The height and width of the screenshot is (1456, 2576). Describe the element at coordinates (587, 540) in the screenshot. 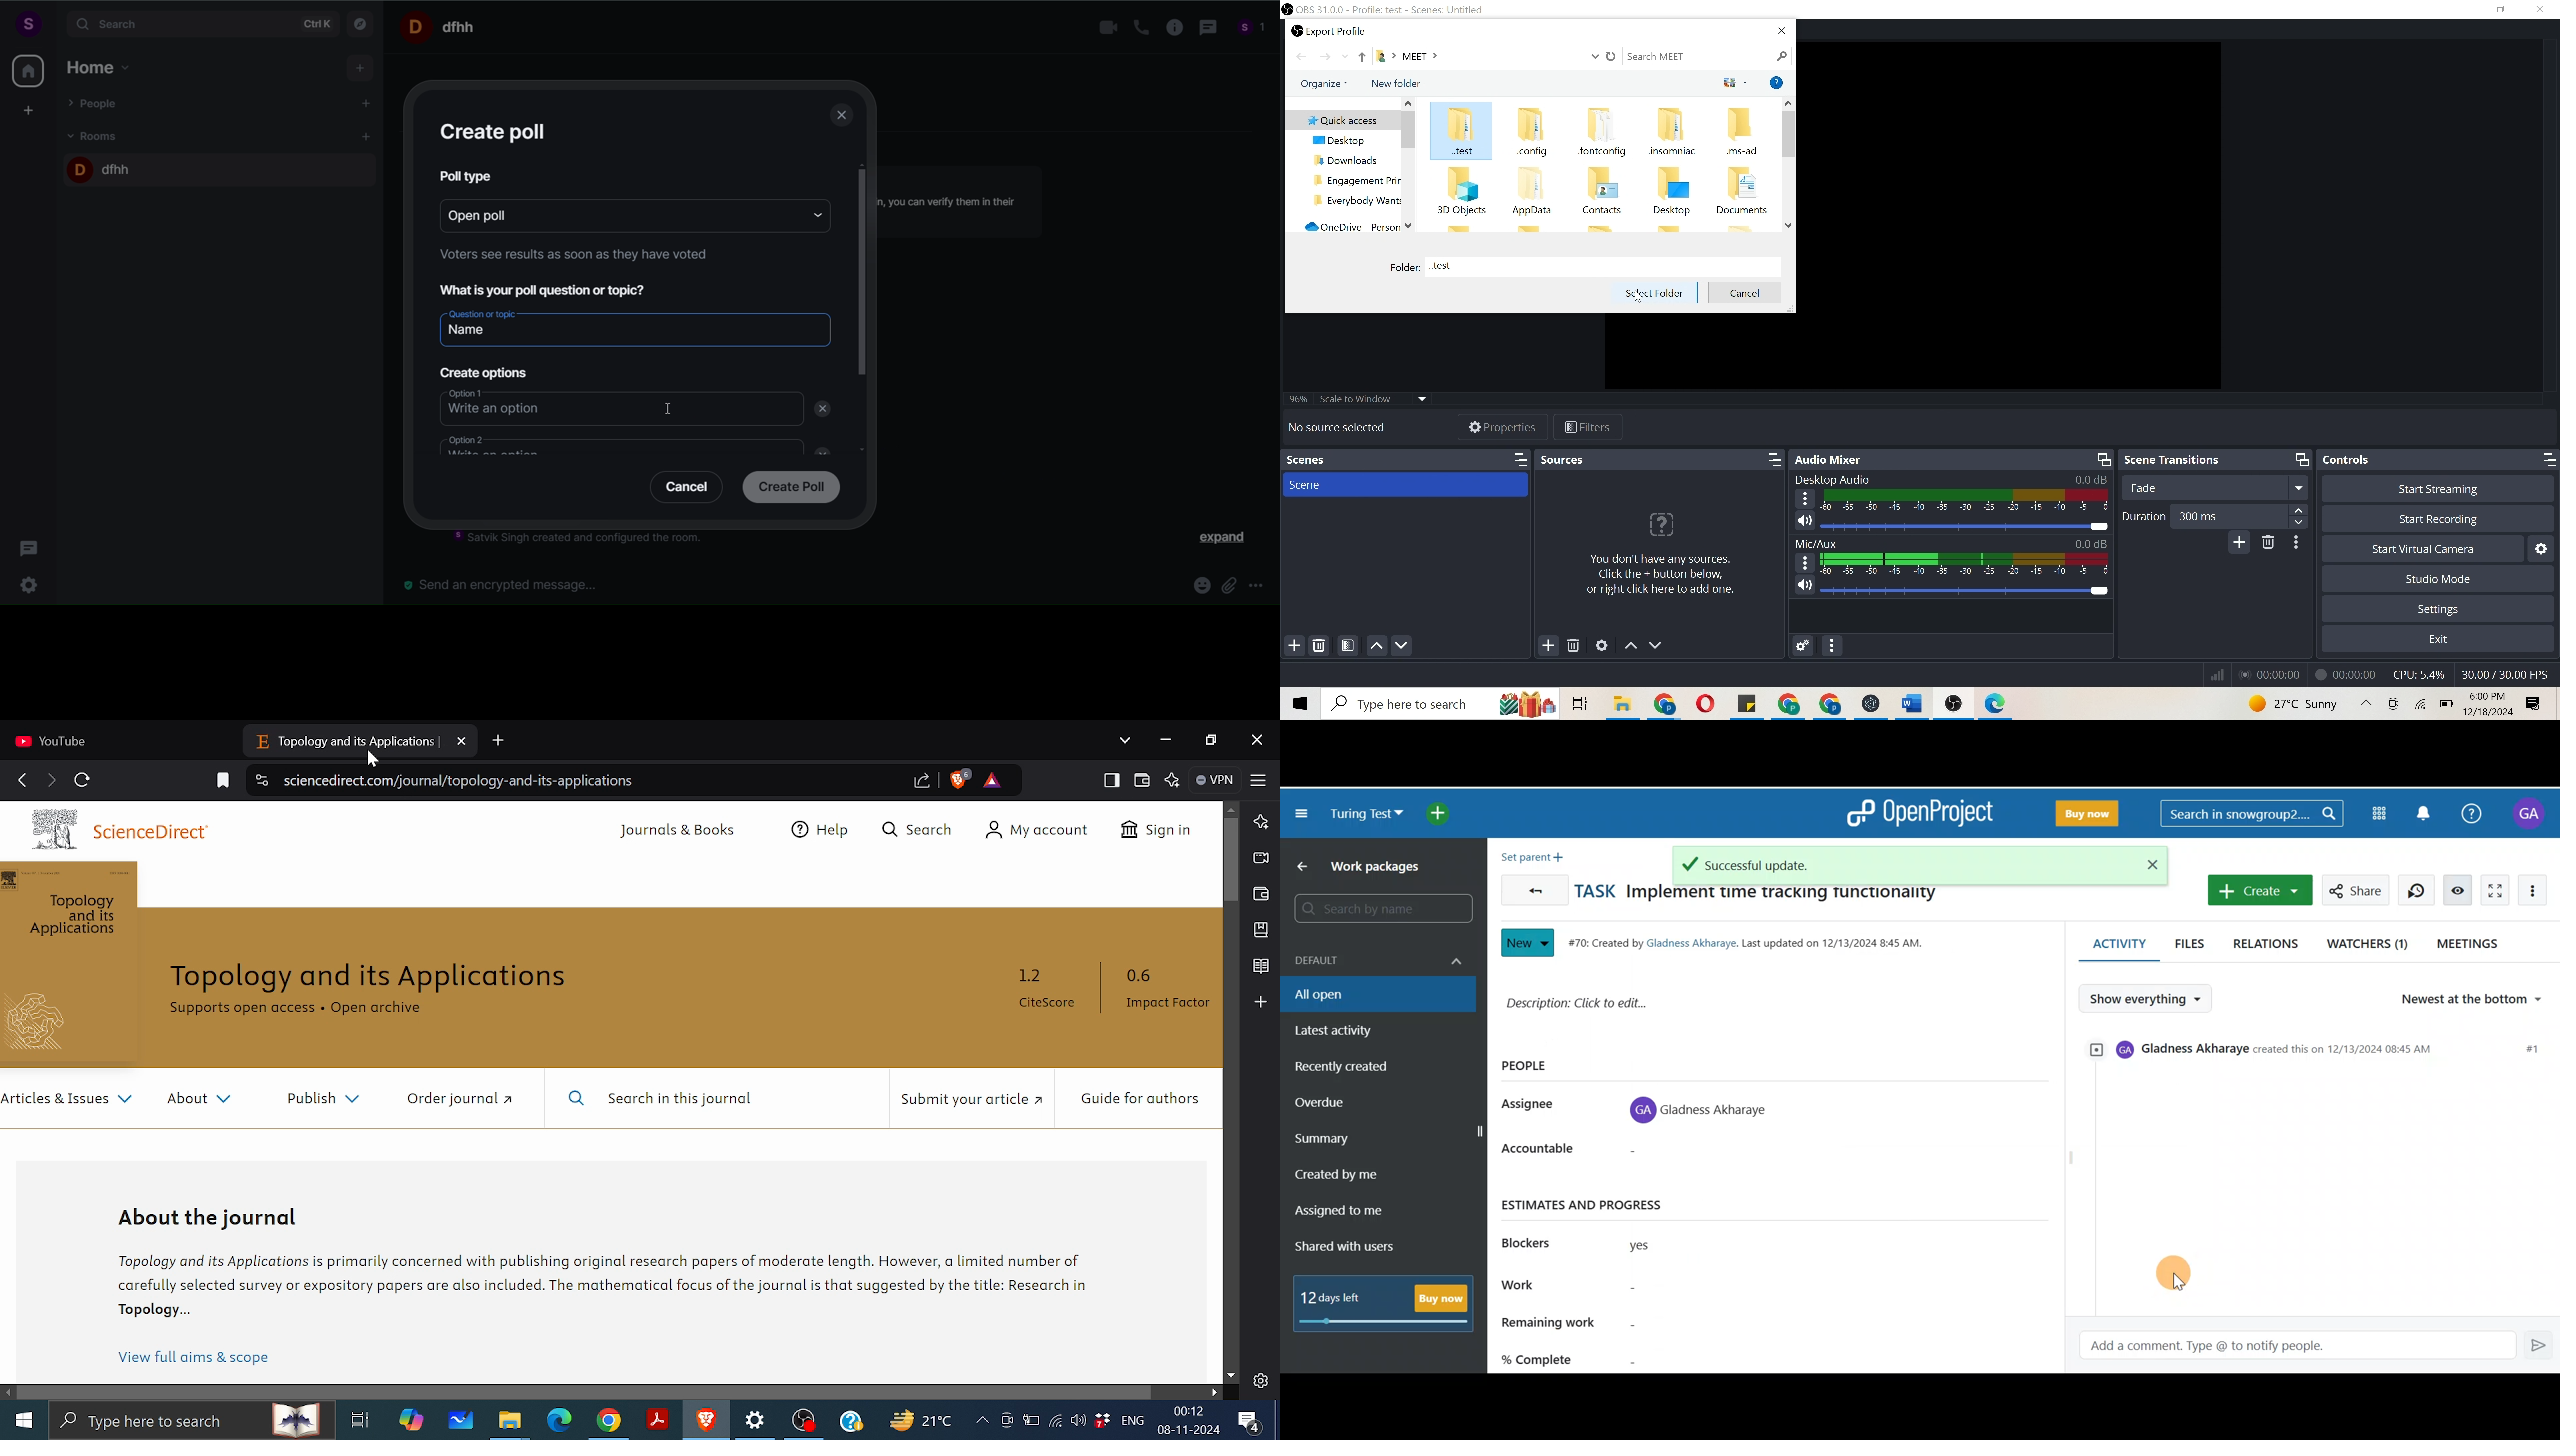

I see `instruction` at that location.